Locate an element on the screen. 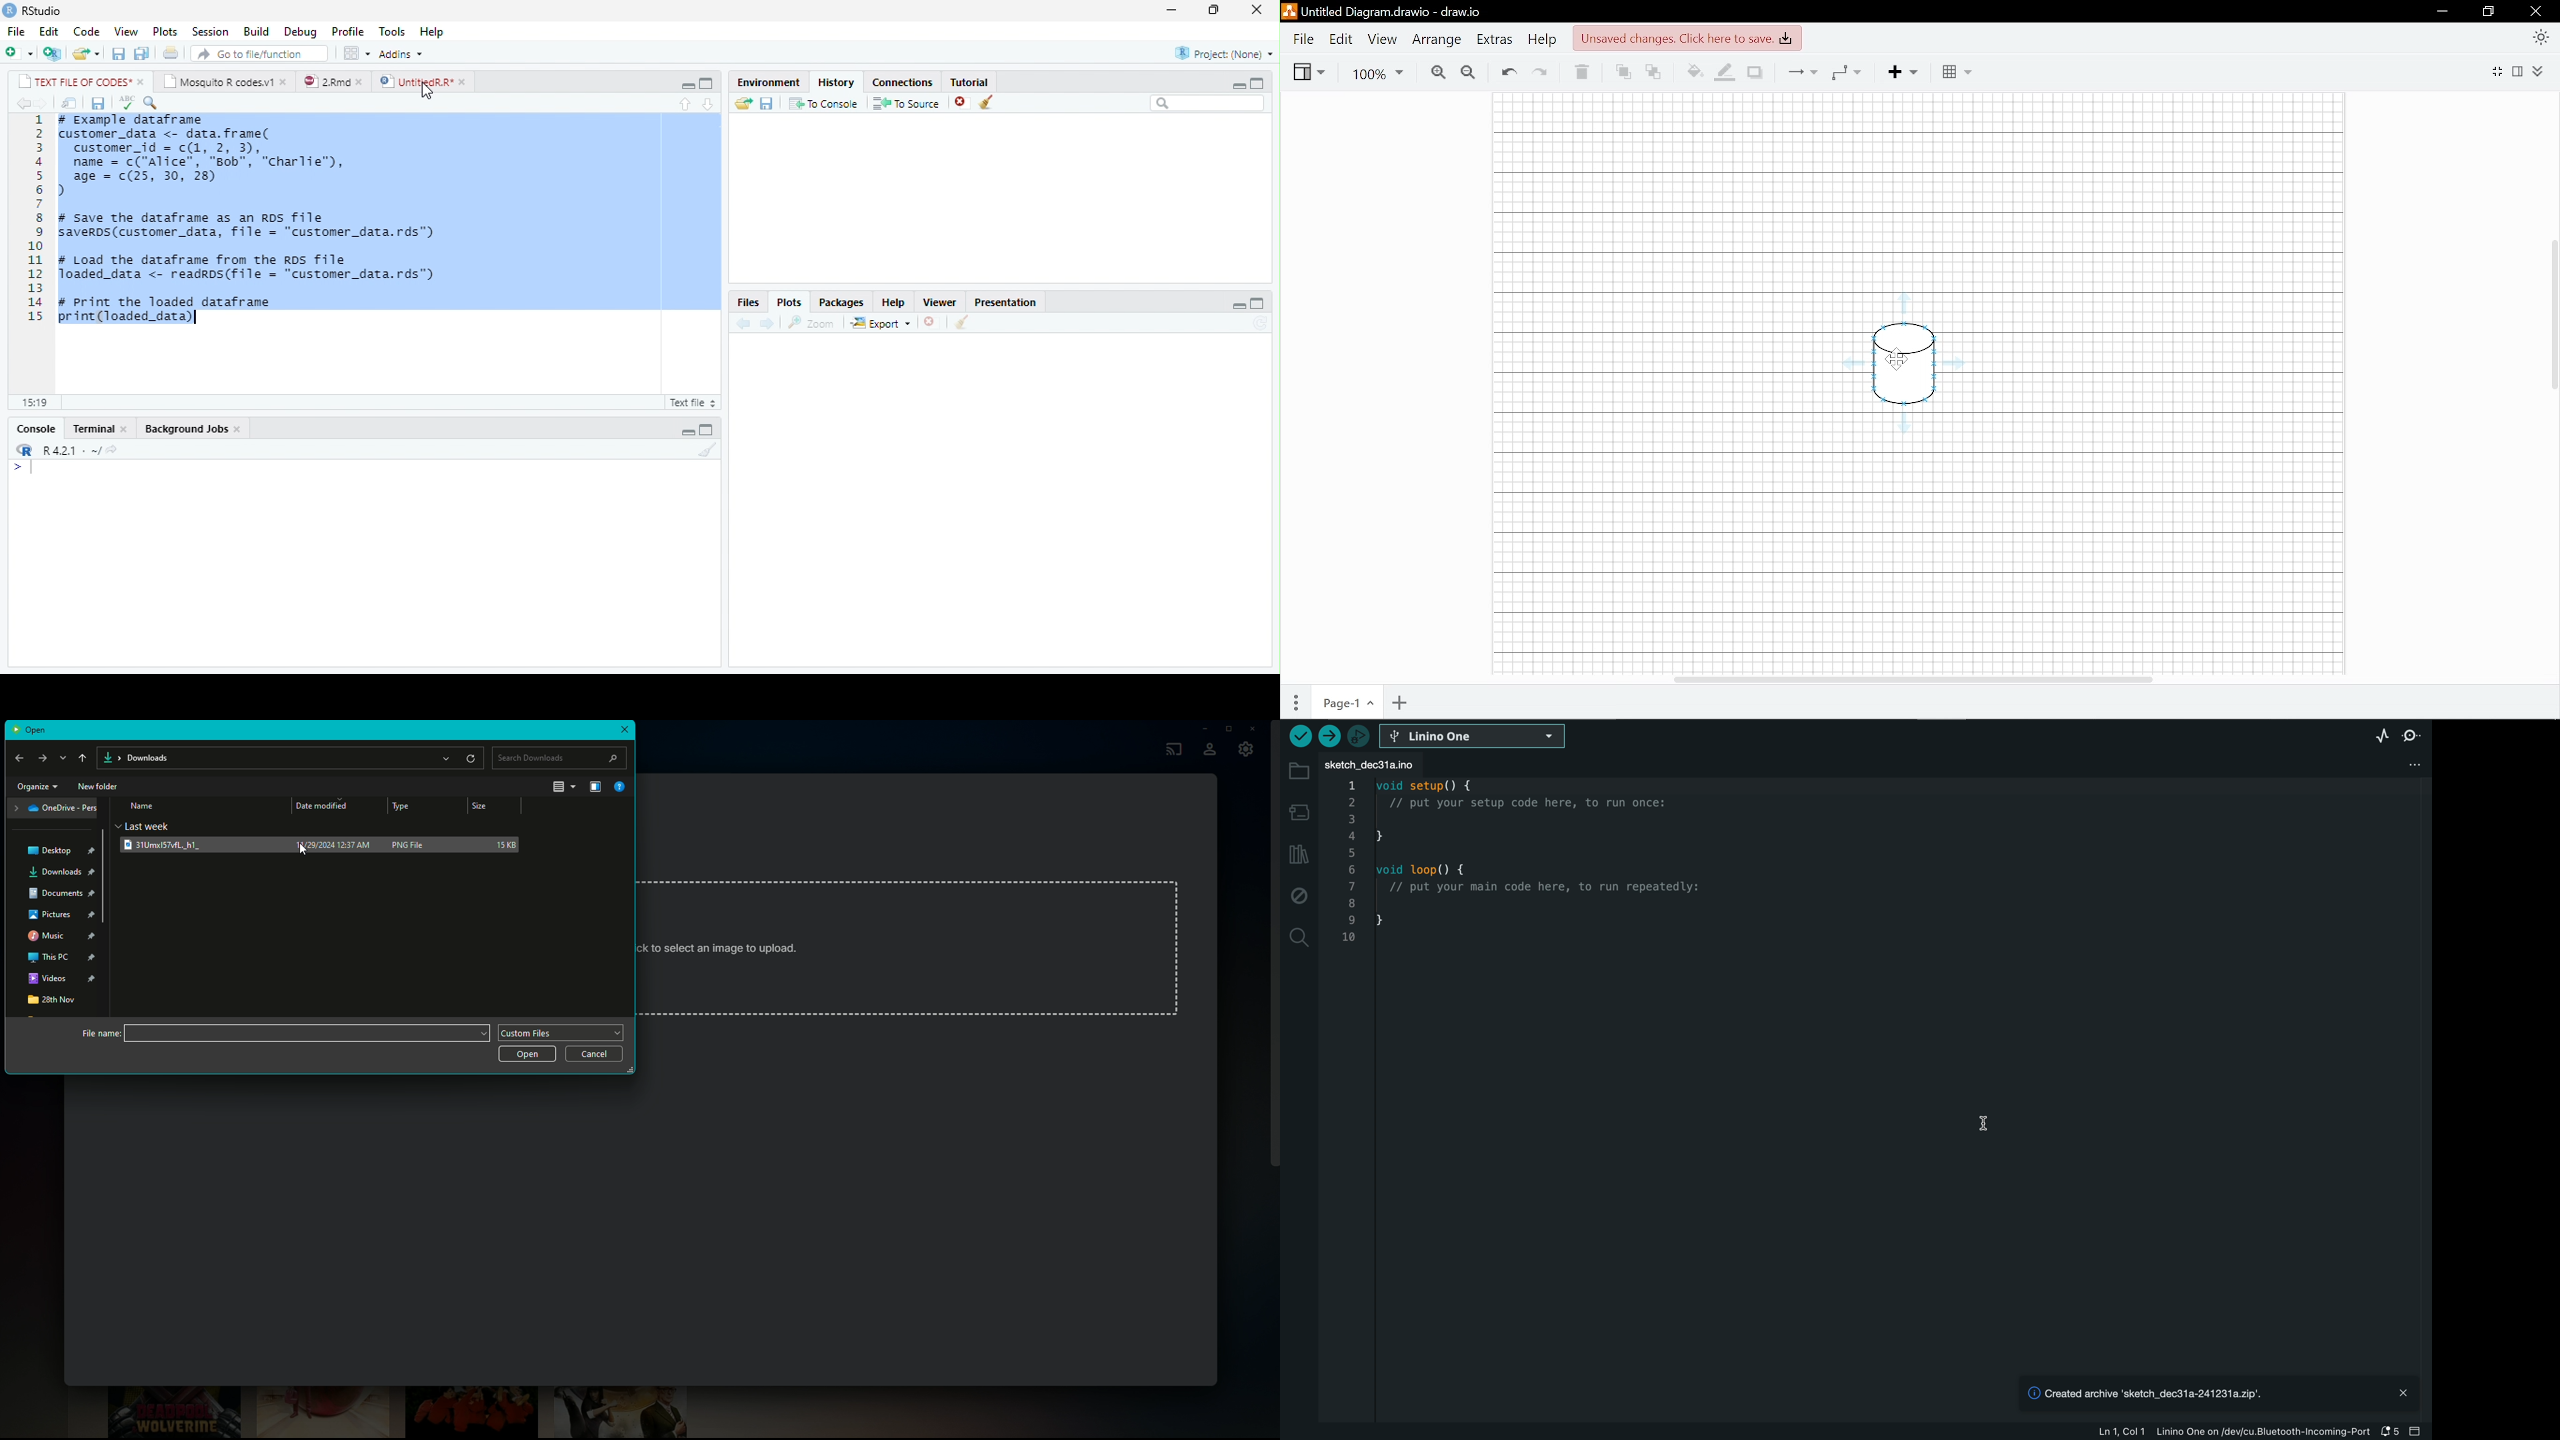 Image resolution: width=2576 pixels, height=1456 pixels. Table is located at coordinates (1957, 72).